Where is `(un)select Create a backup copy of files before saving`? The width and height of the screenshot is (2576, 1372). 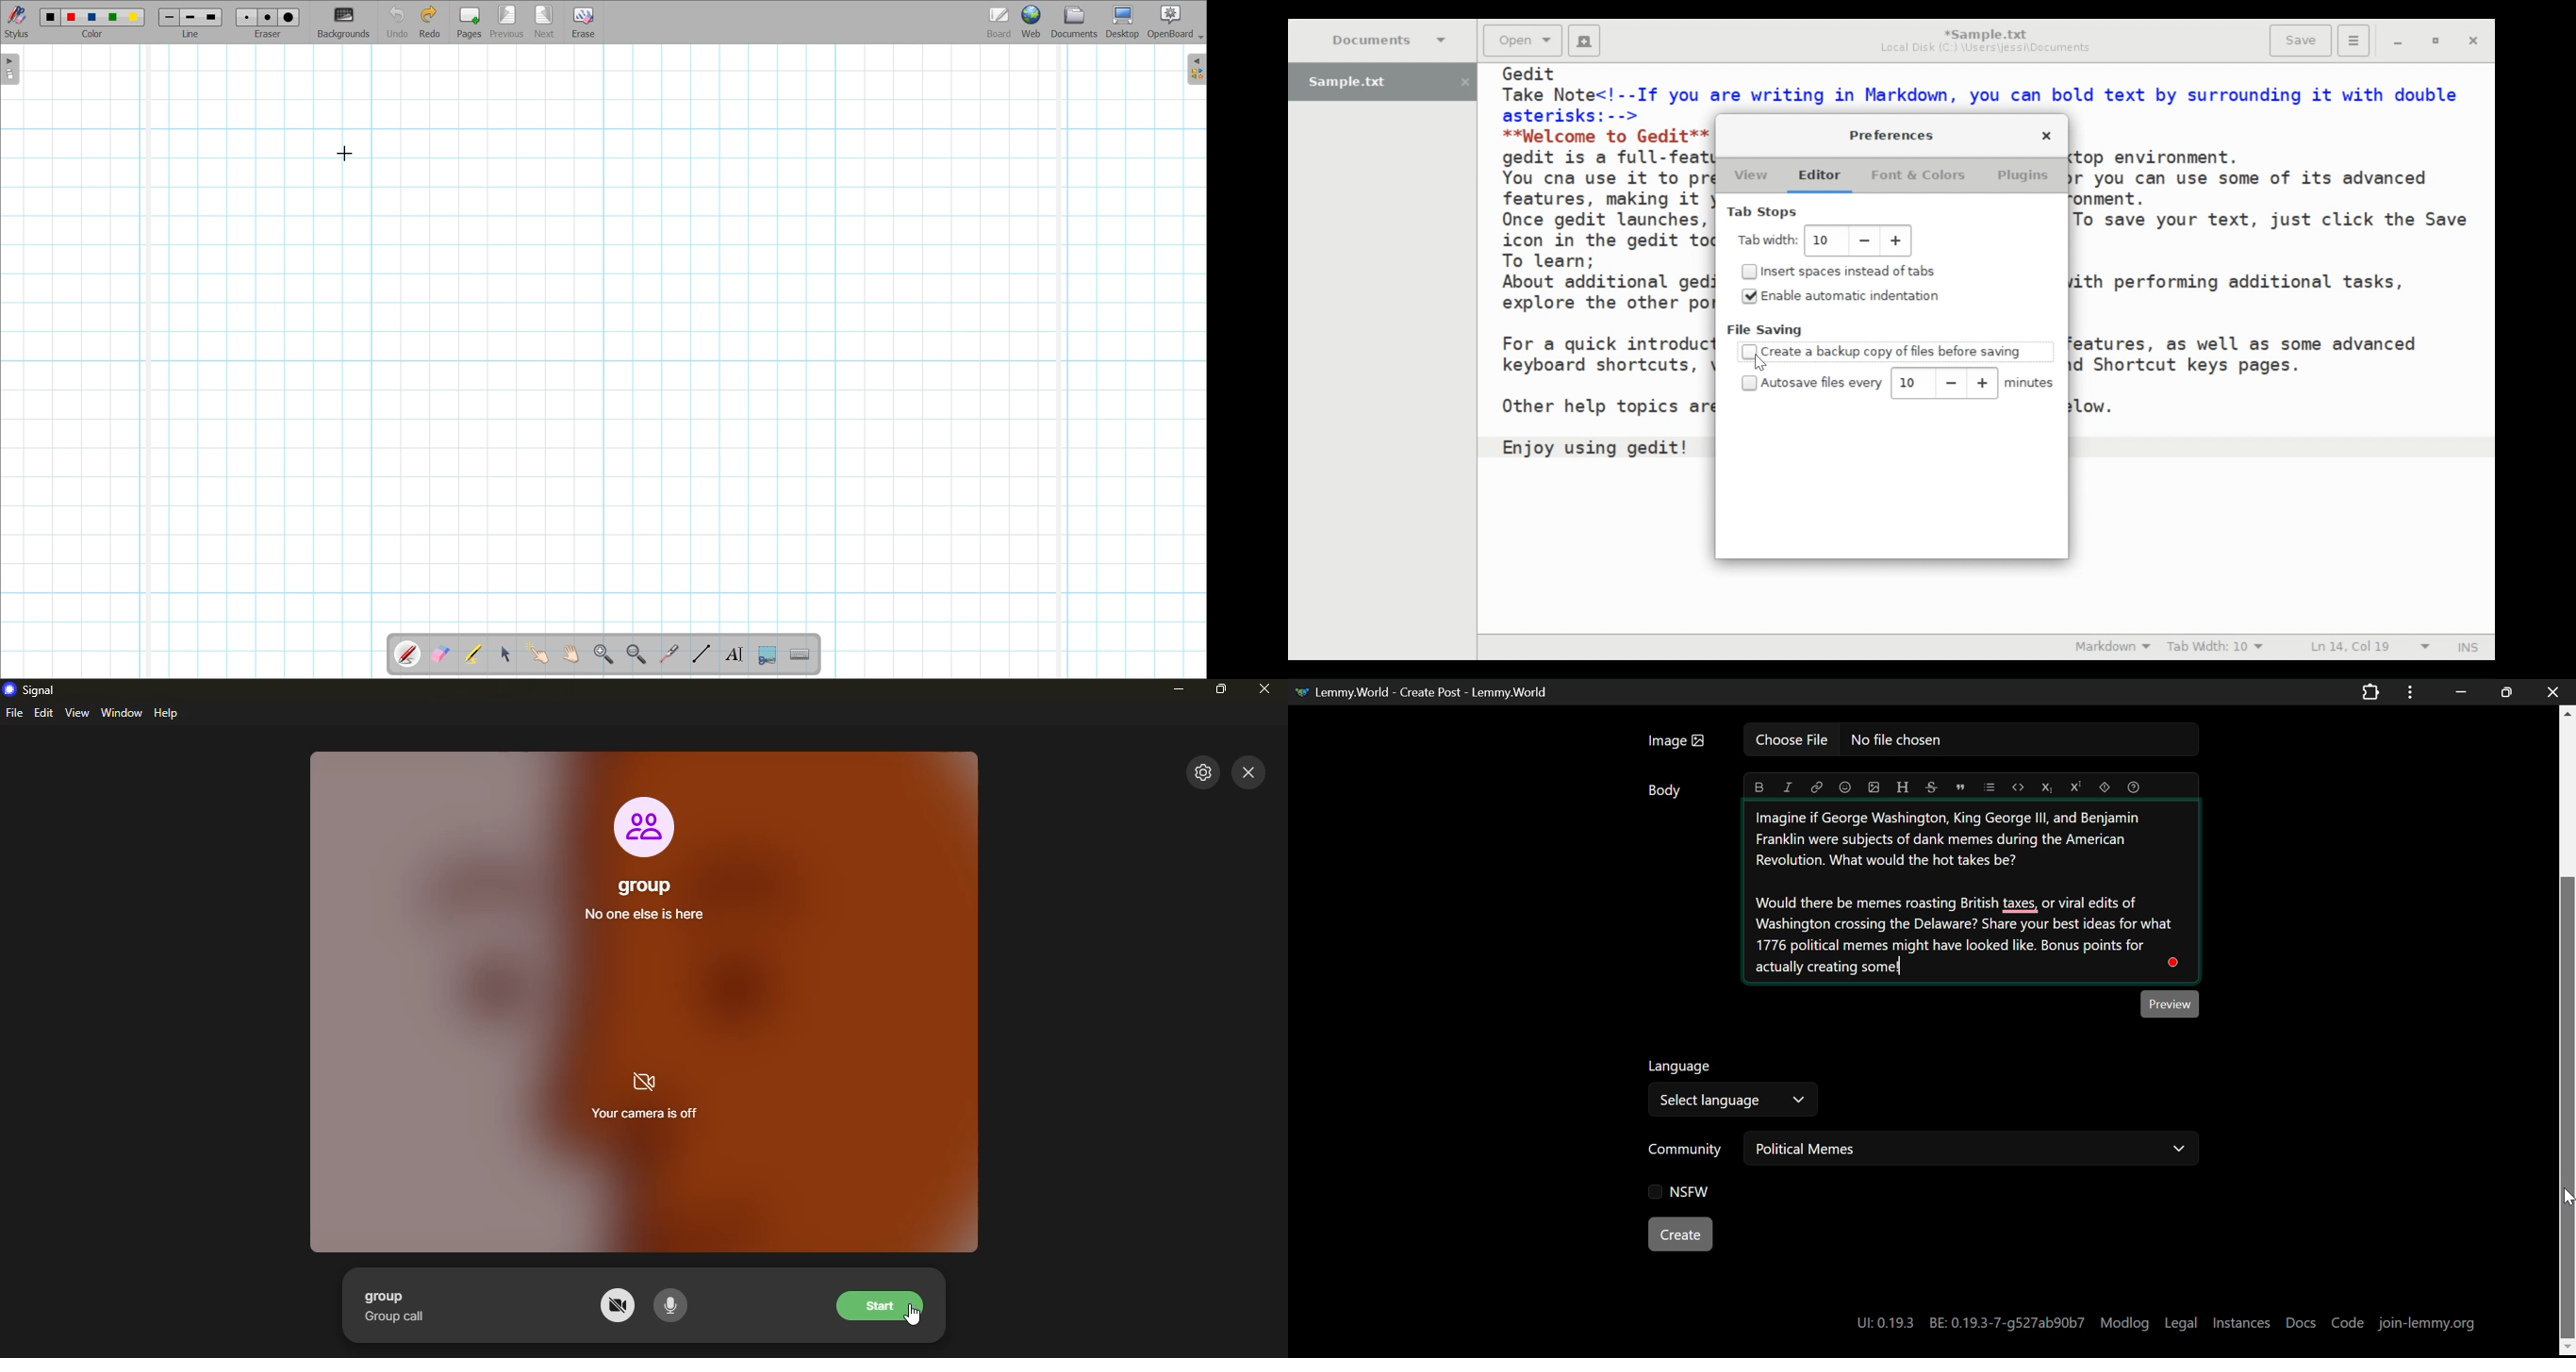 (un)select Create a backup copy of files before saving is located at coordinates (1883, 351).